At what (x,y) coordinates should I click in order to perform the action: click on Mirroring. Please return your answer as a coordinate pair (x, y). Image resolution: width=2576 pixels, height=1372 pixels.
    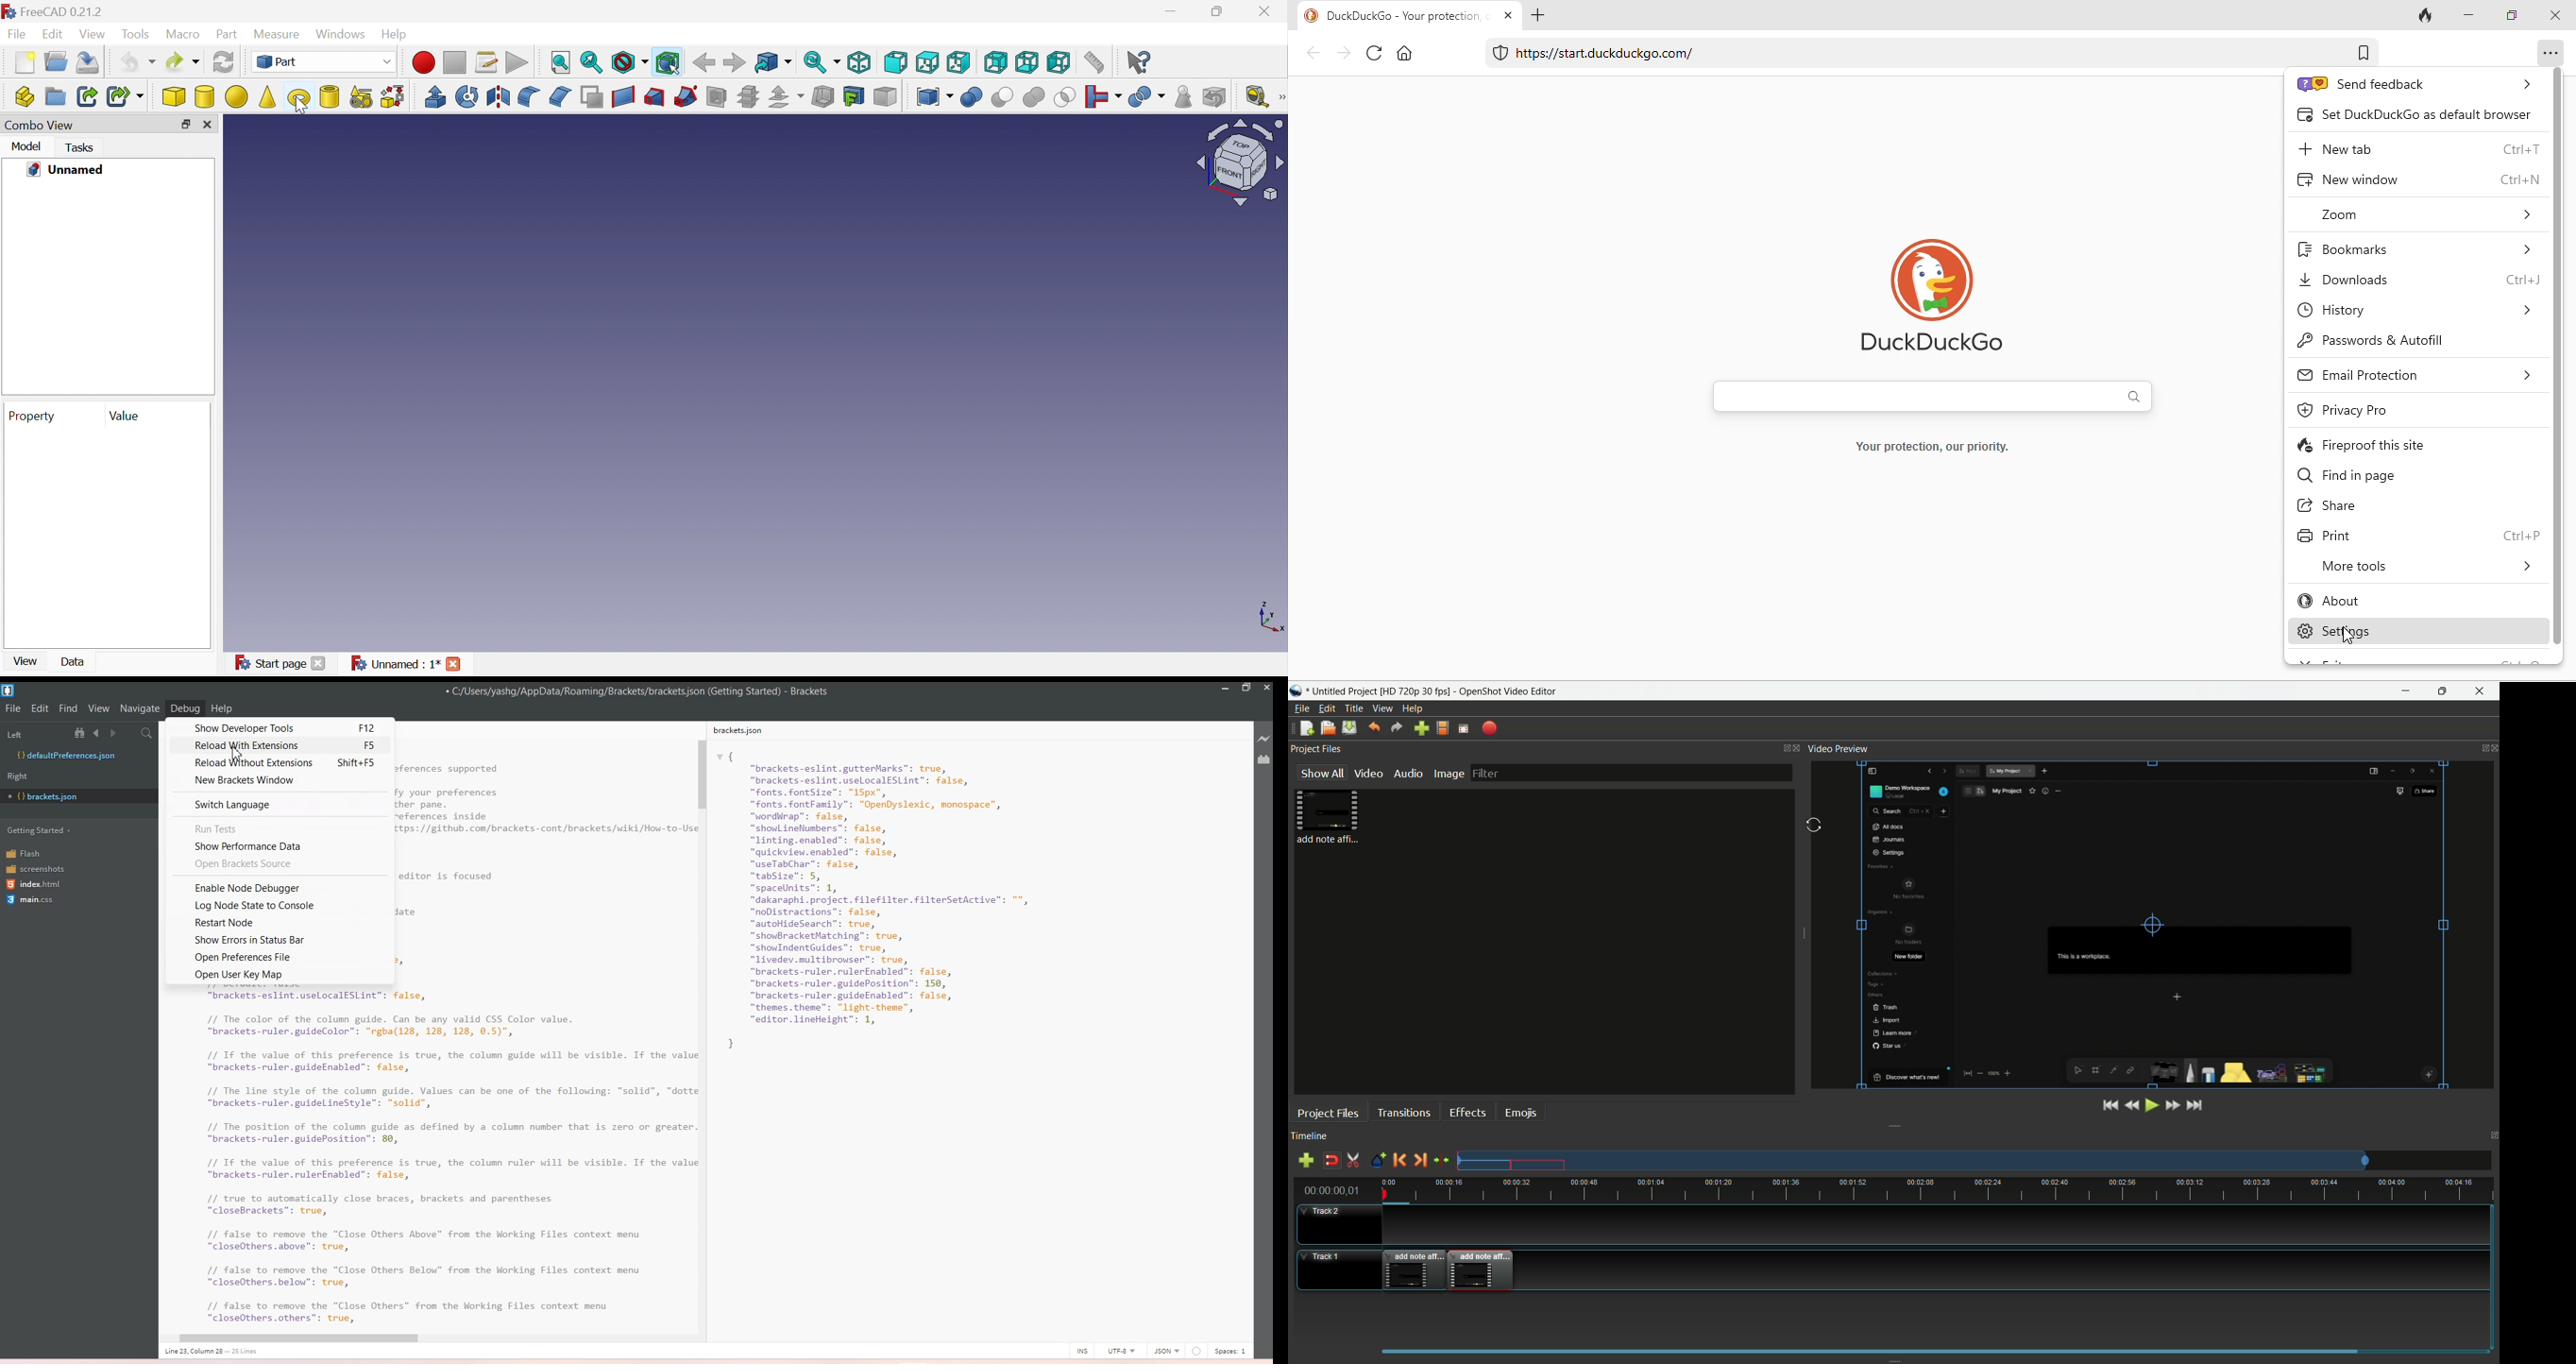
    Looking at the image, I should click on (467, 97).